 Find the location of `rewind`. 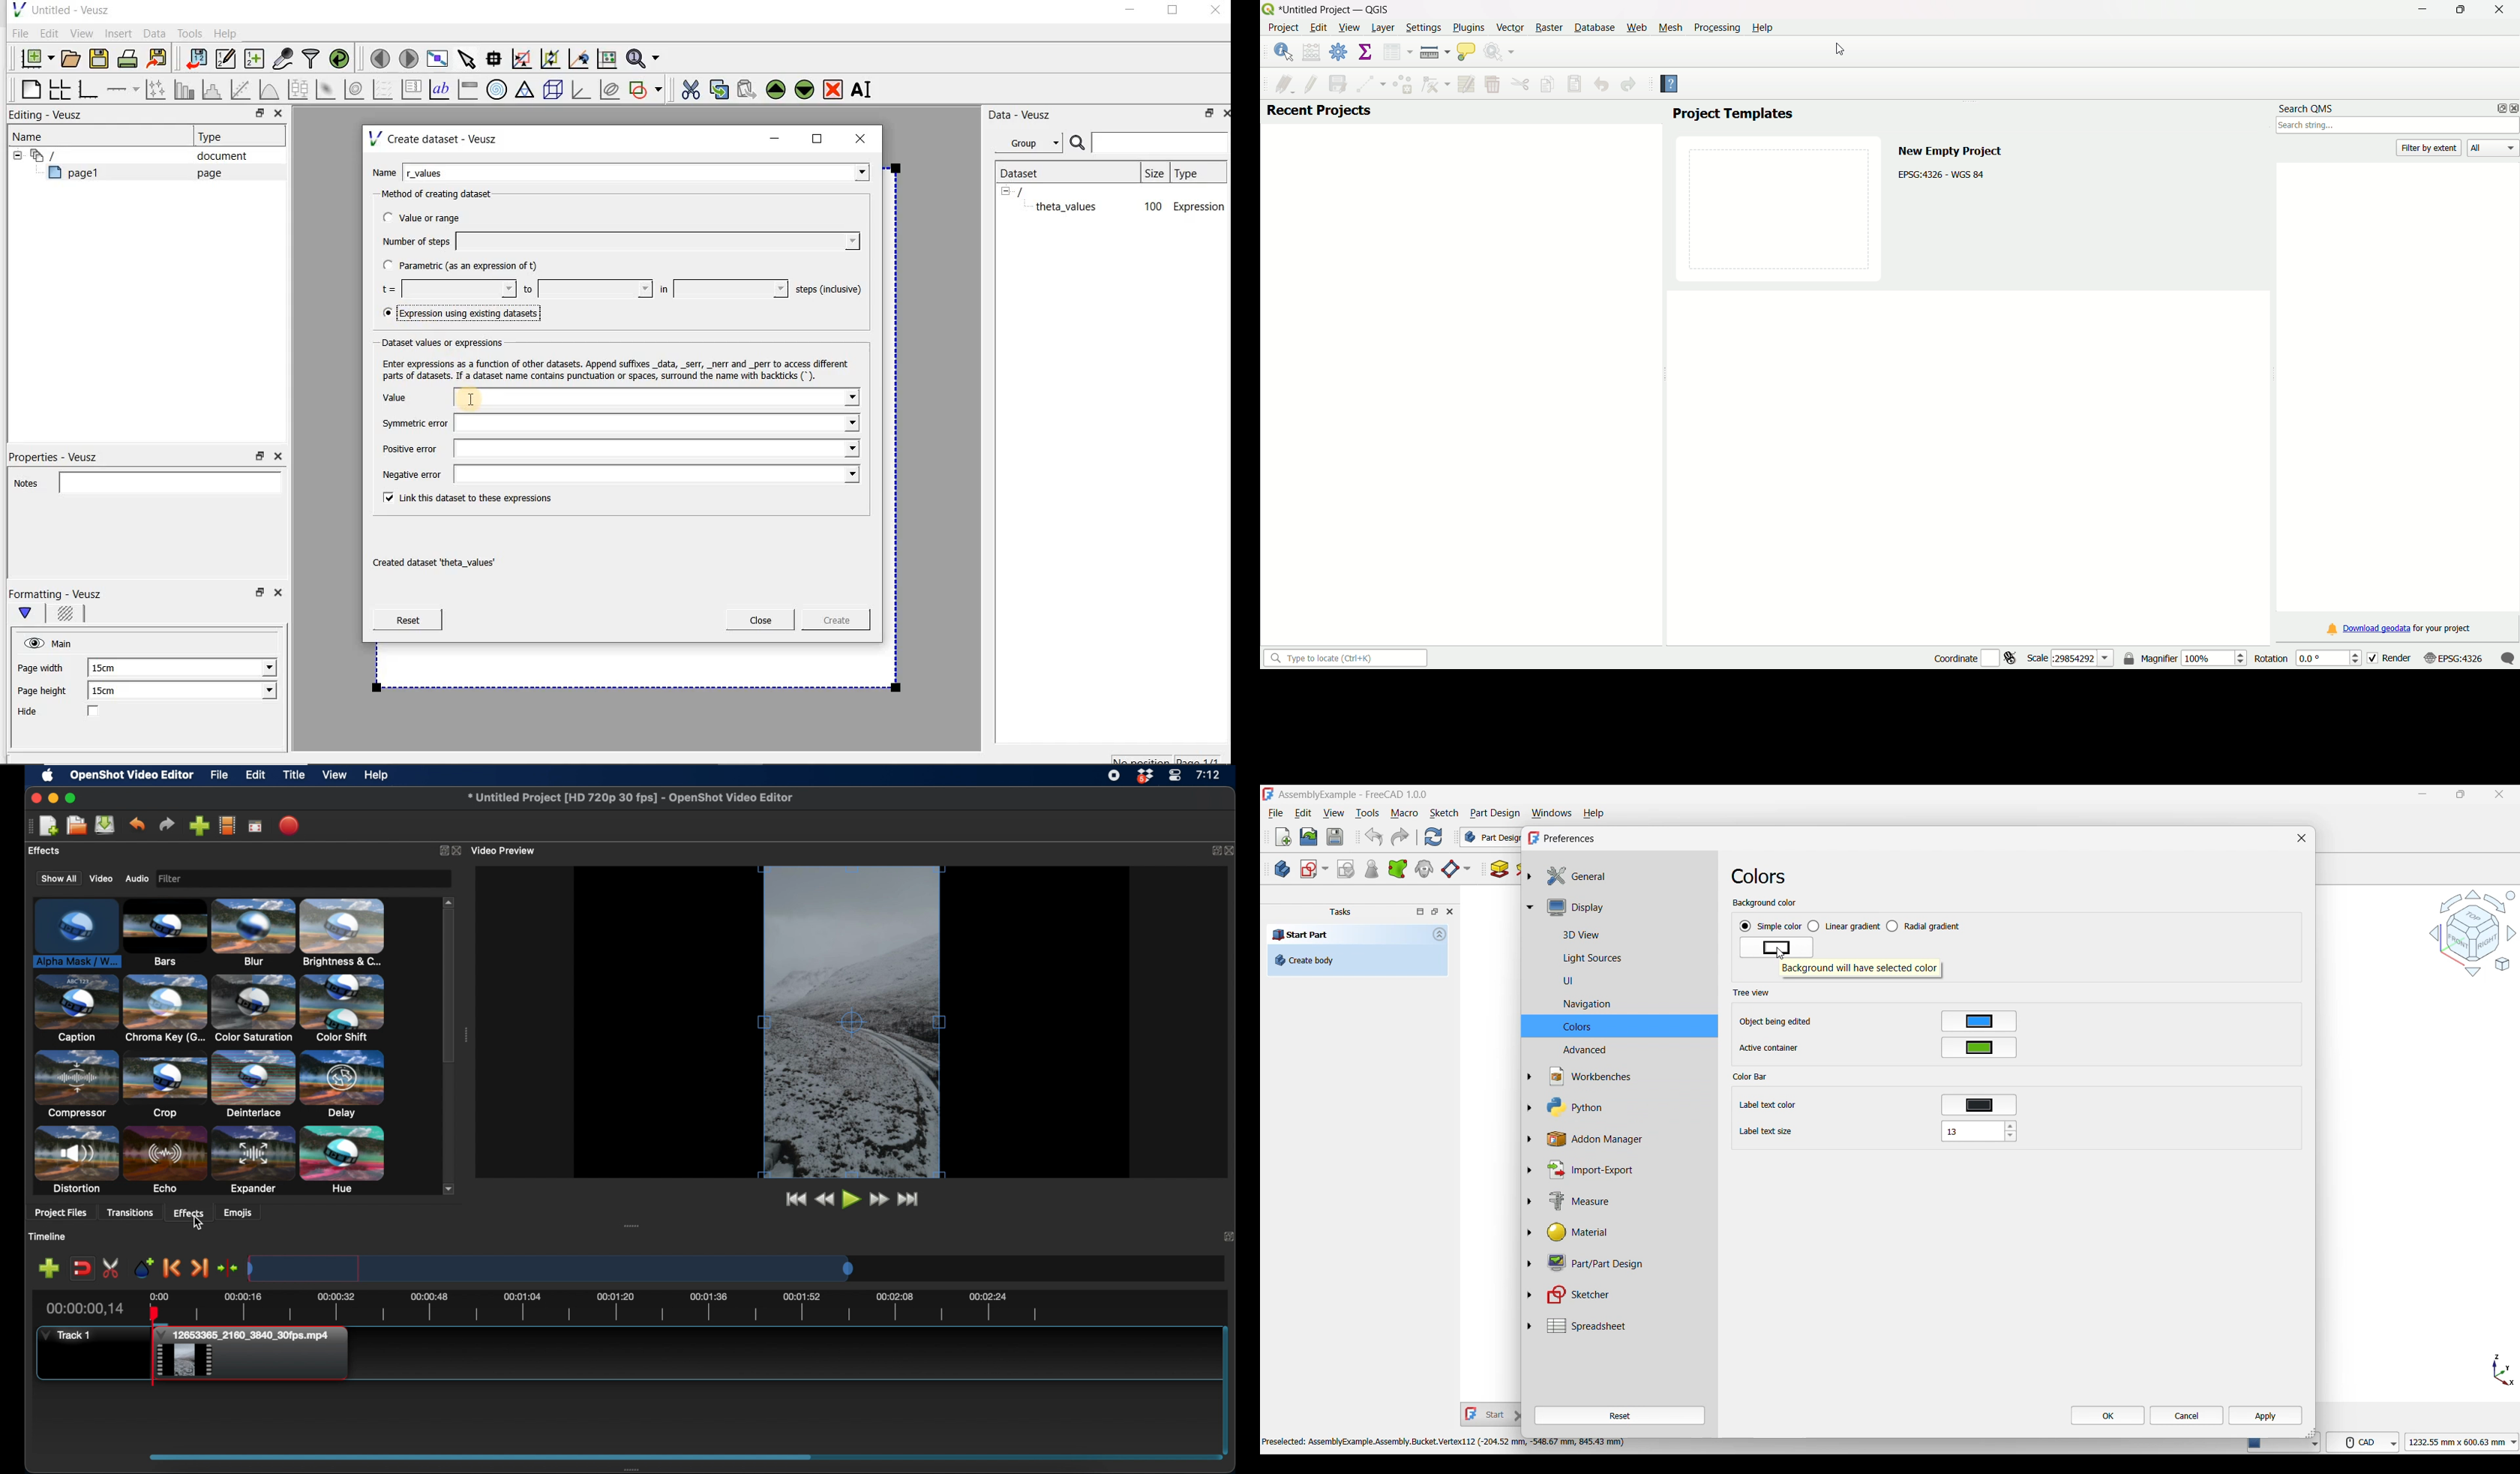

rewind is located at coordinates (826, 1200).